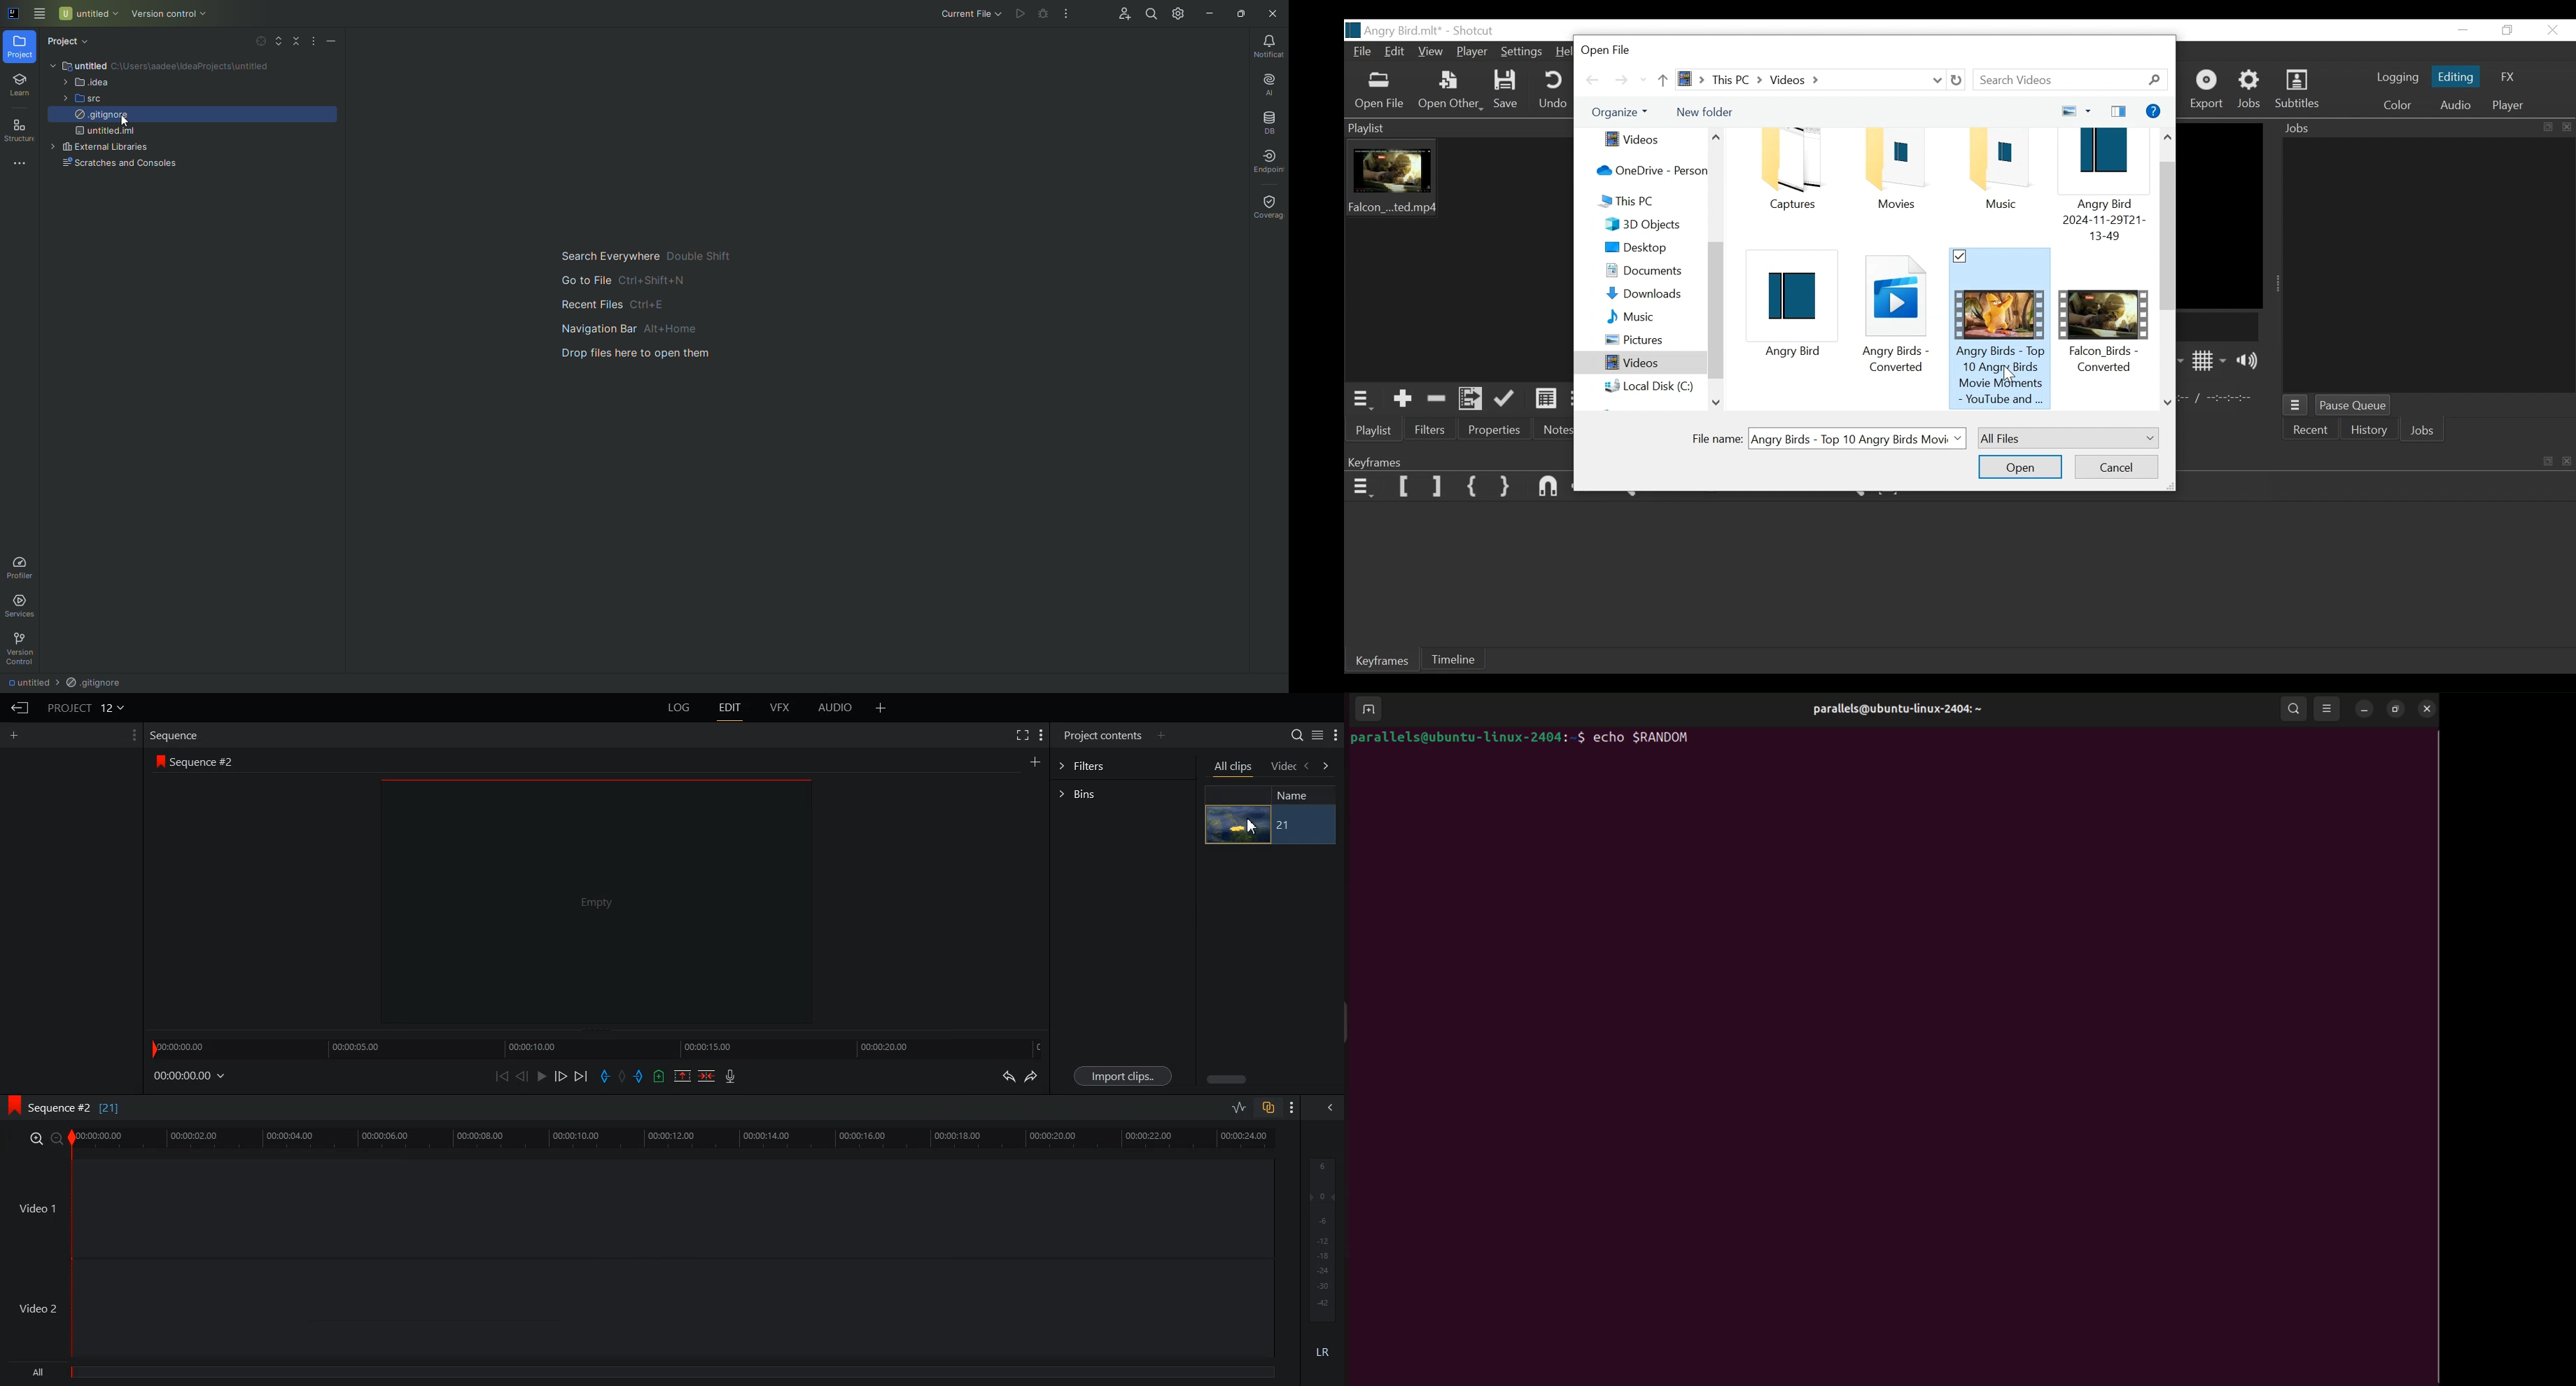 This screenshot has height=1400, width=2576. I want to click on Get Help, so click(2155, 112).